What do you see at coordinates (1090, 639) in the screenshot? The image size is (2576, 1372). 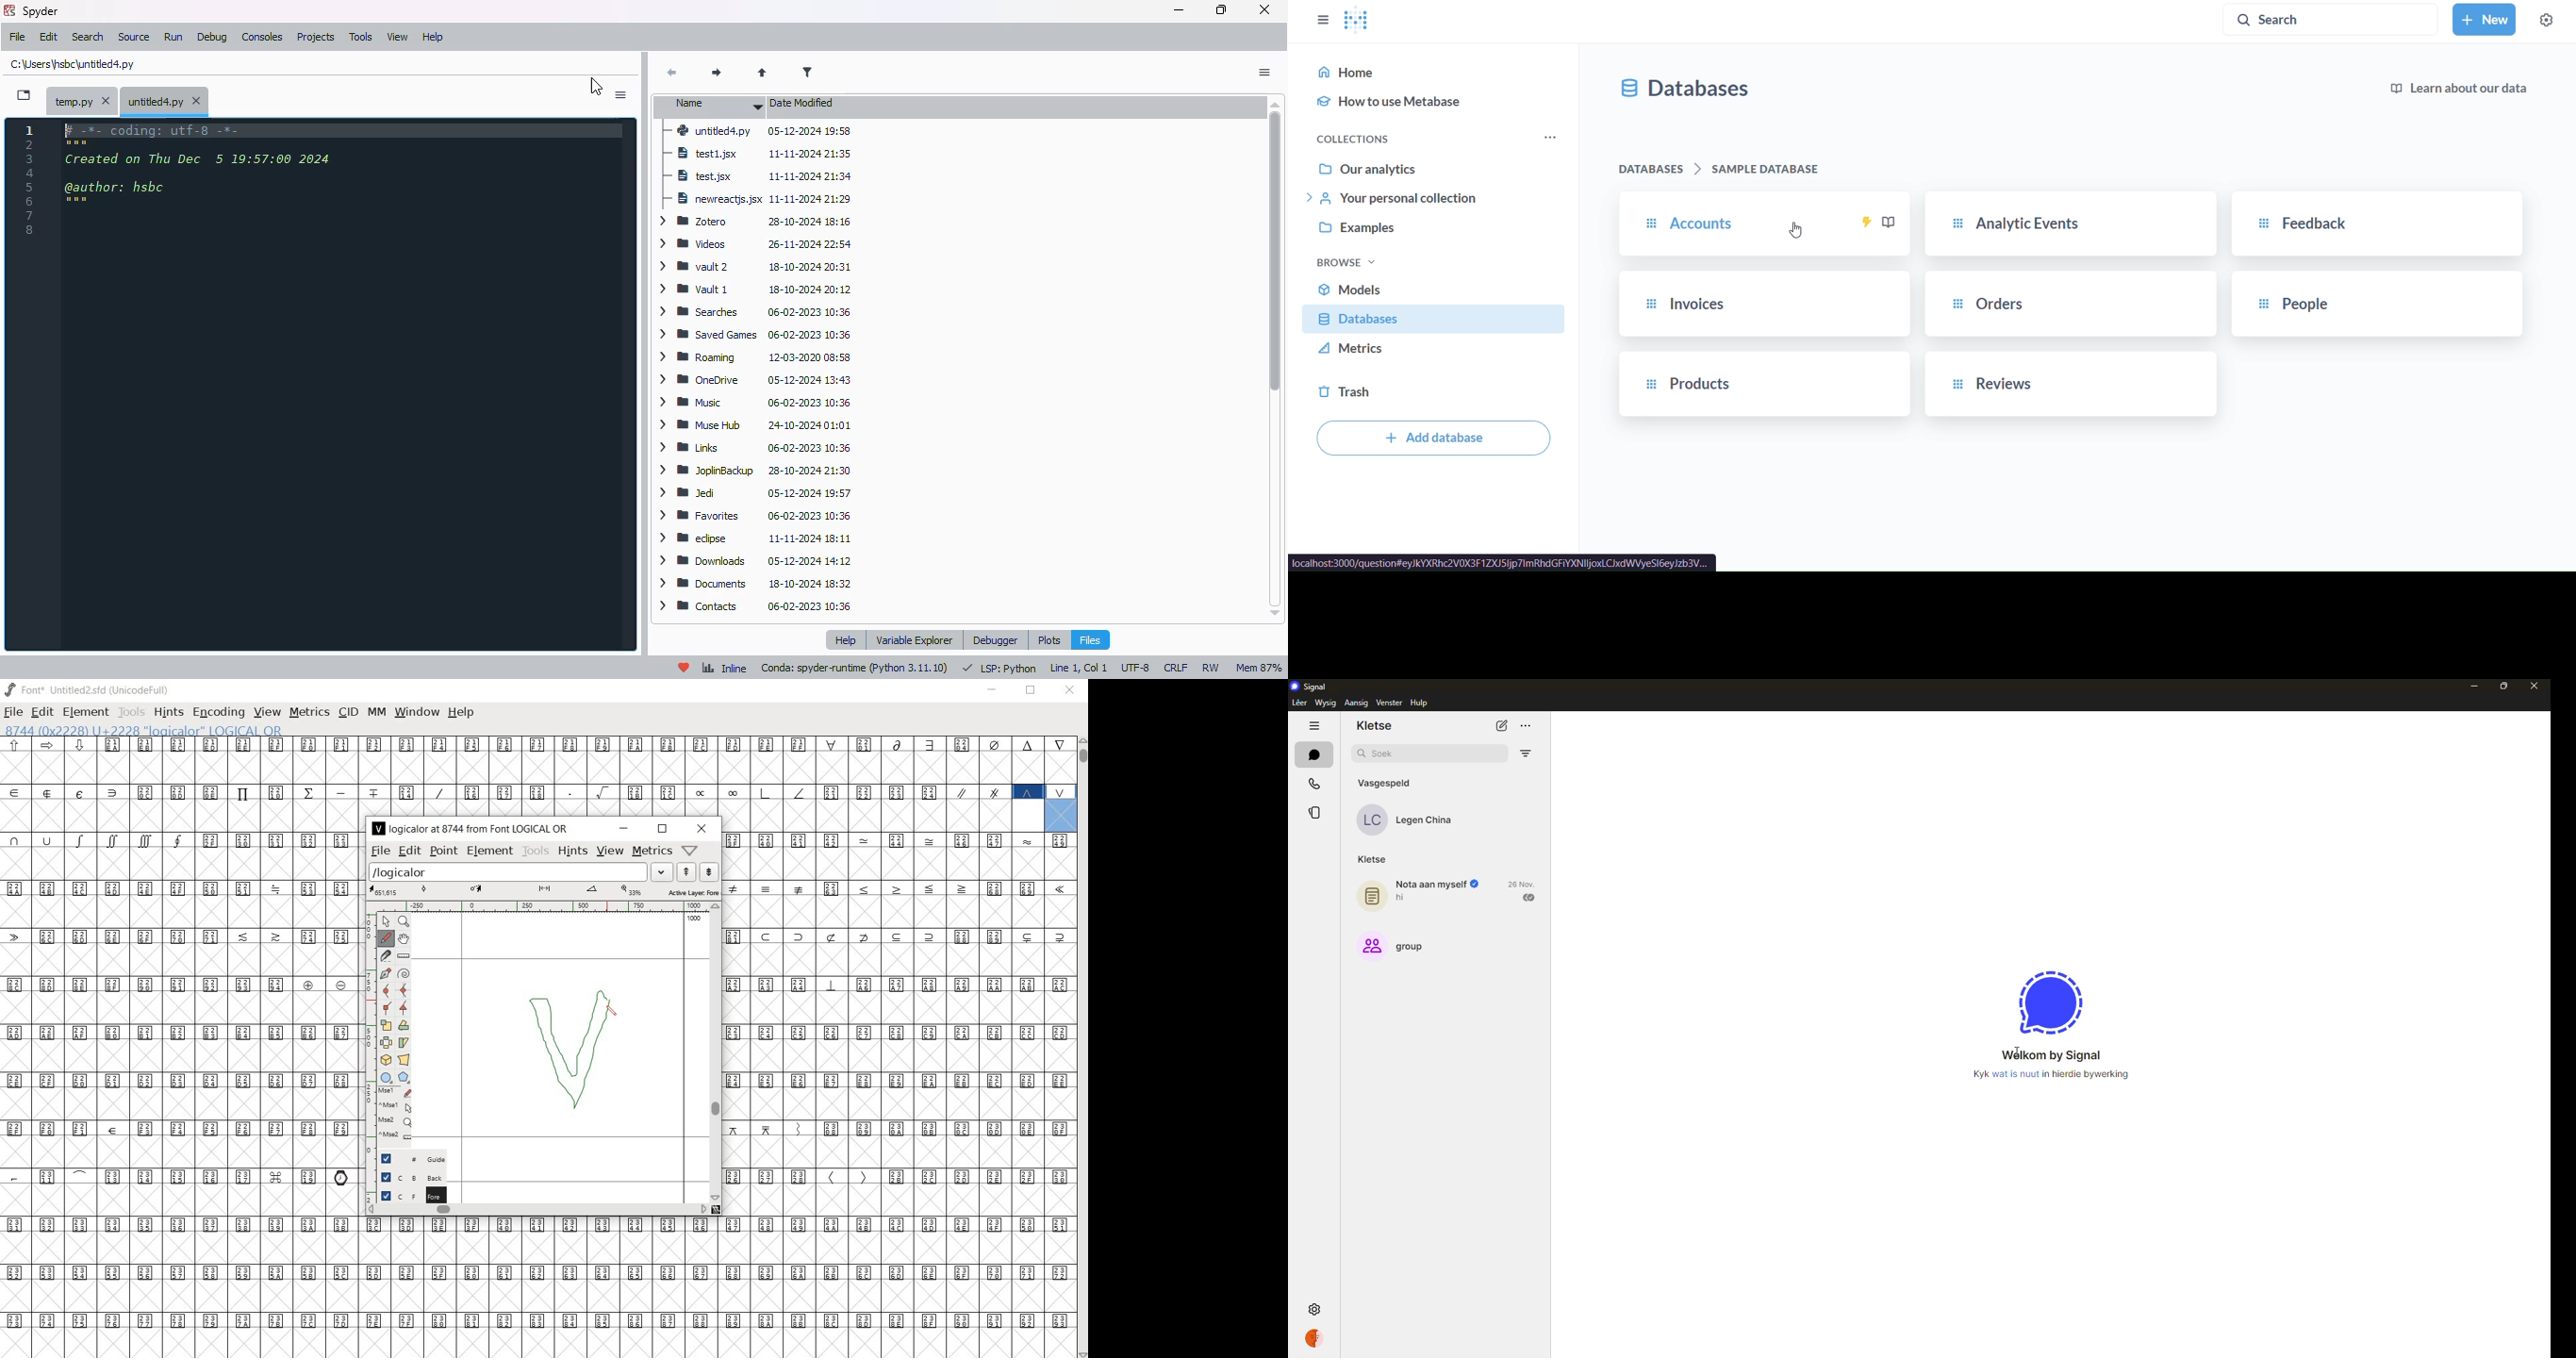 I see `files` at bounding box center [1090, 639].